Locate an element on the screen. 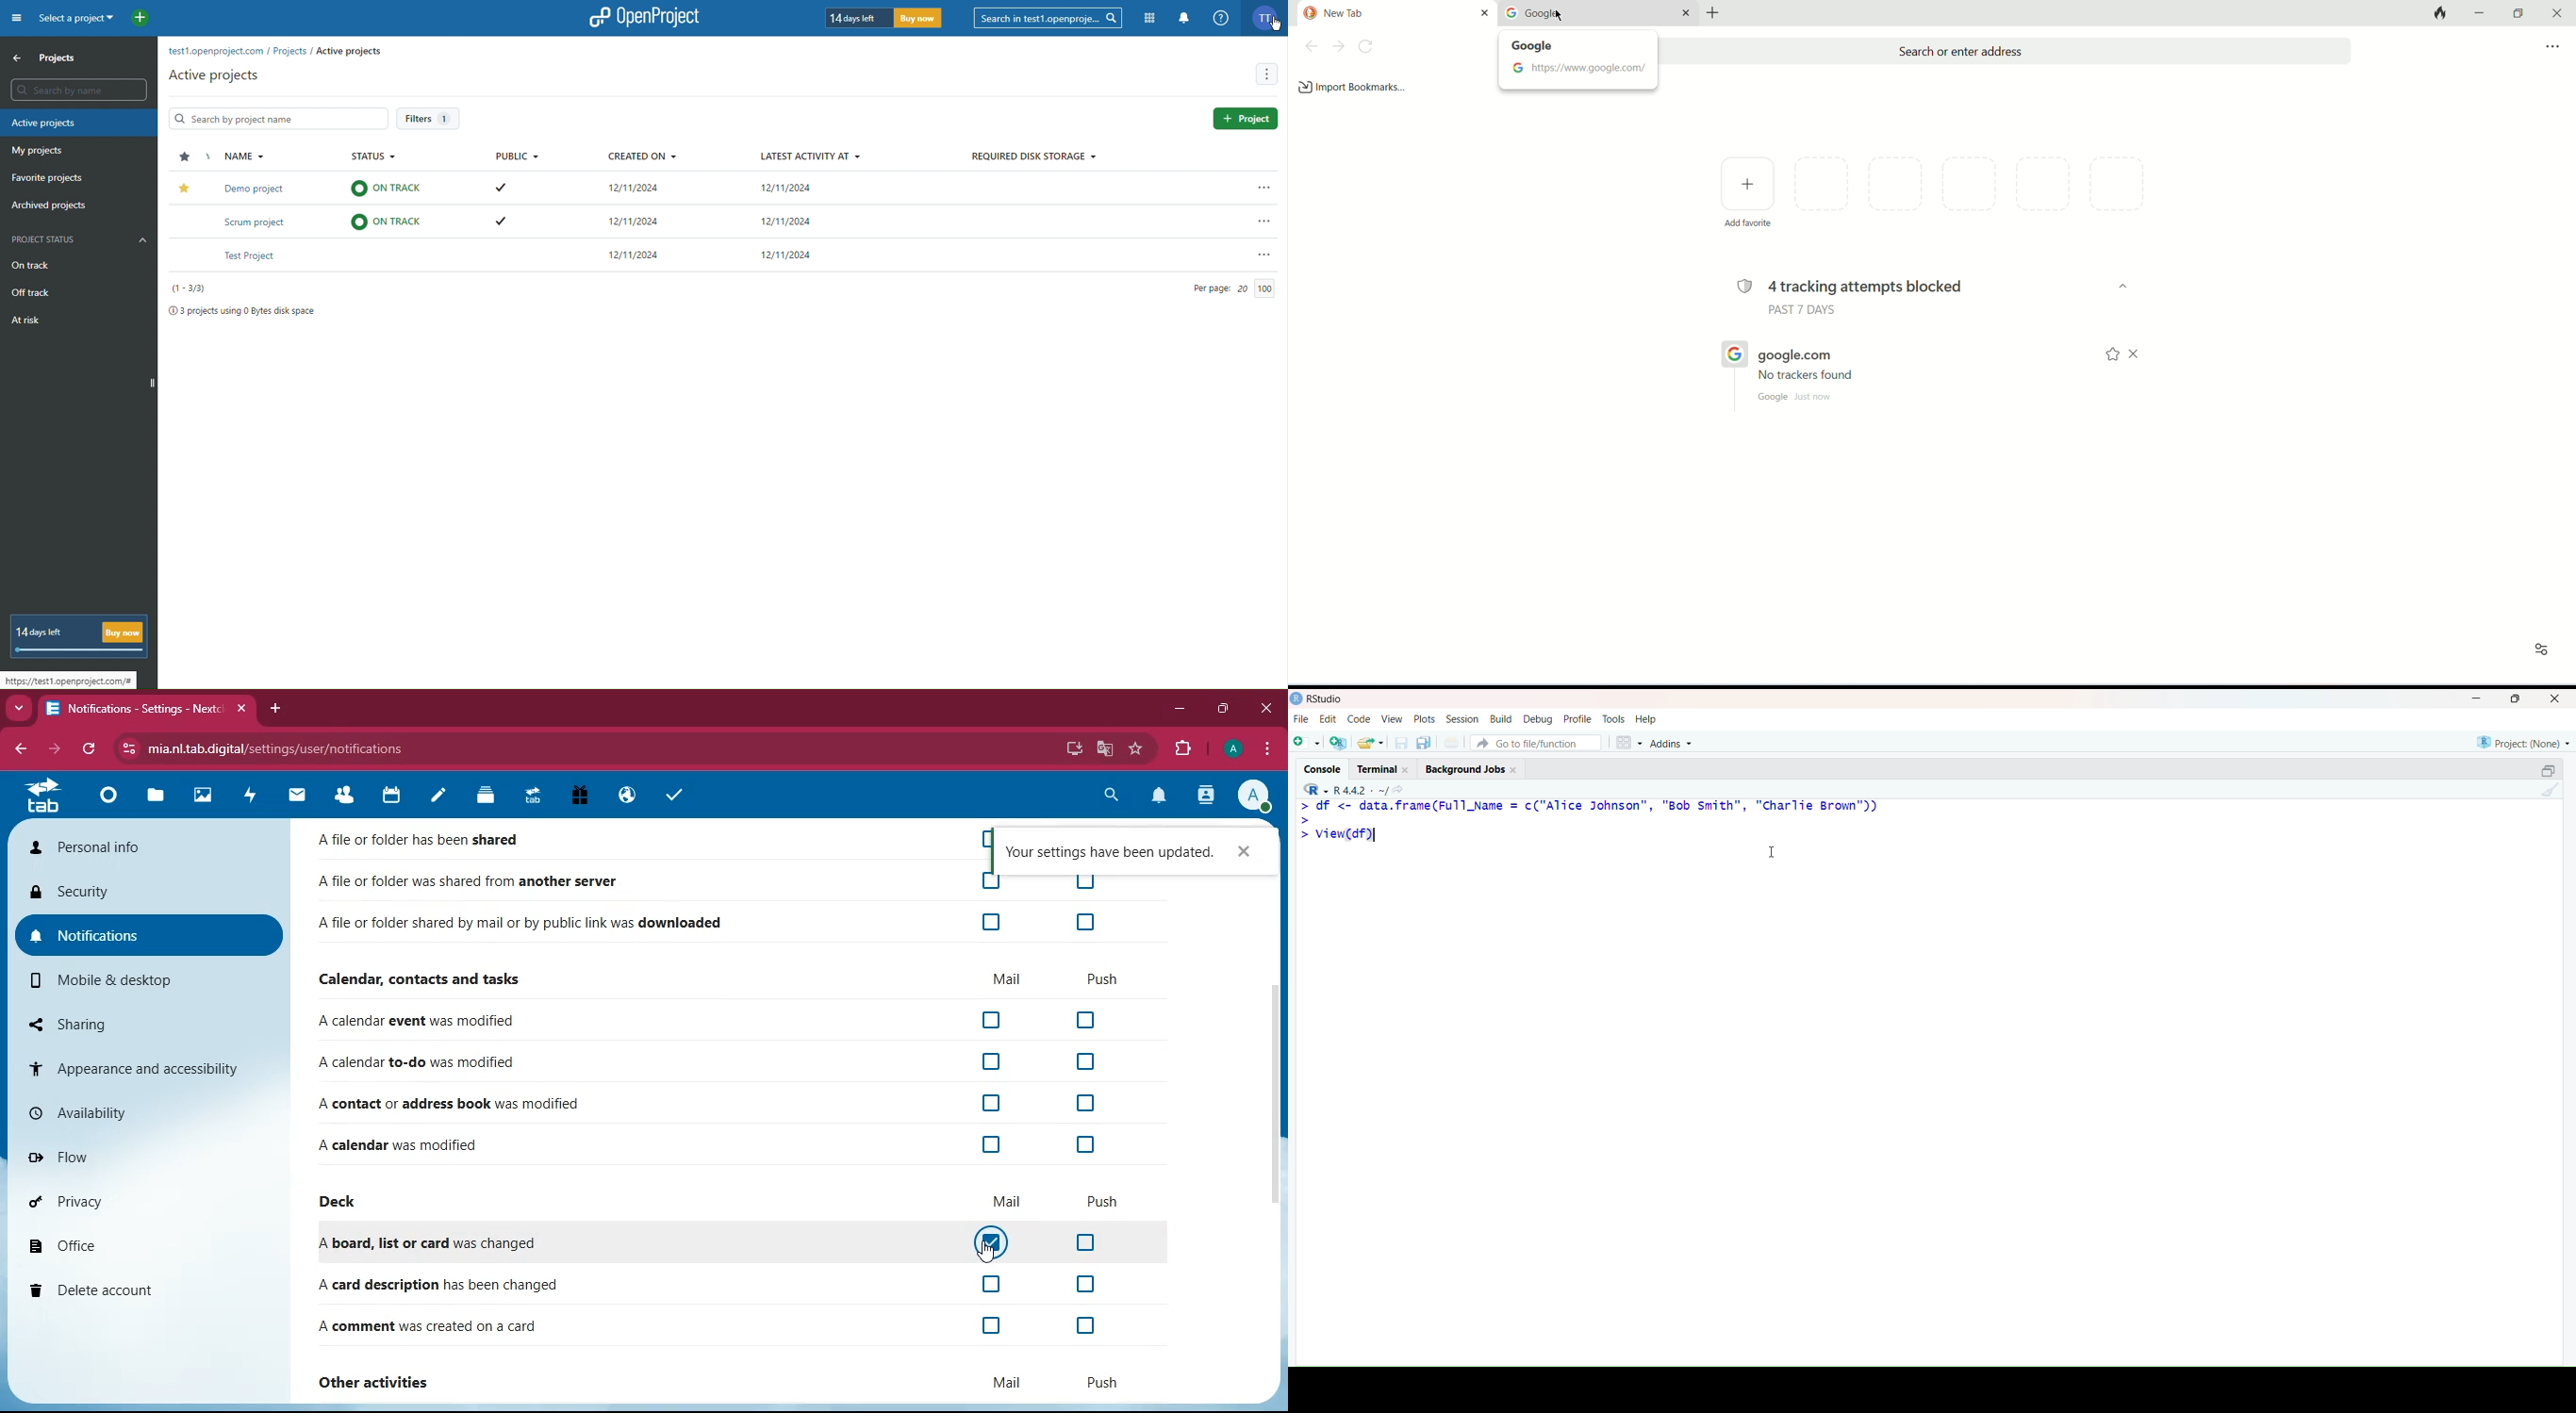  Minimize is located at coordinates (2477, 701).